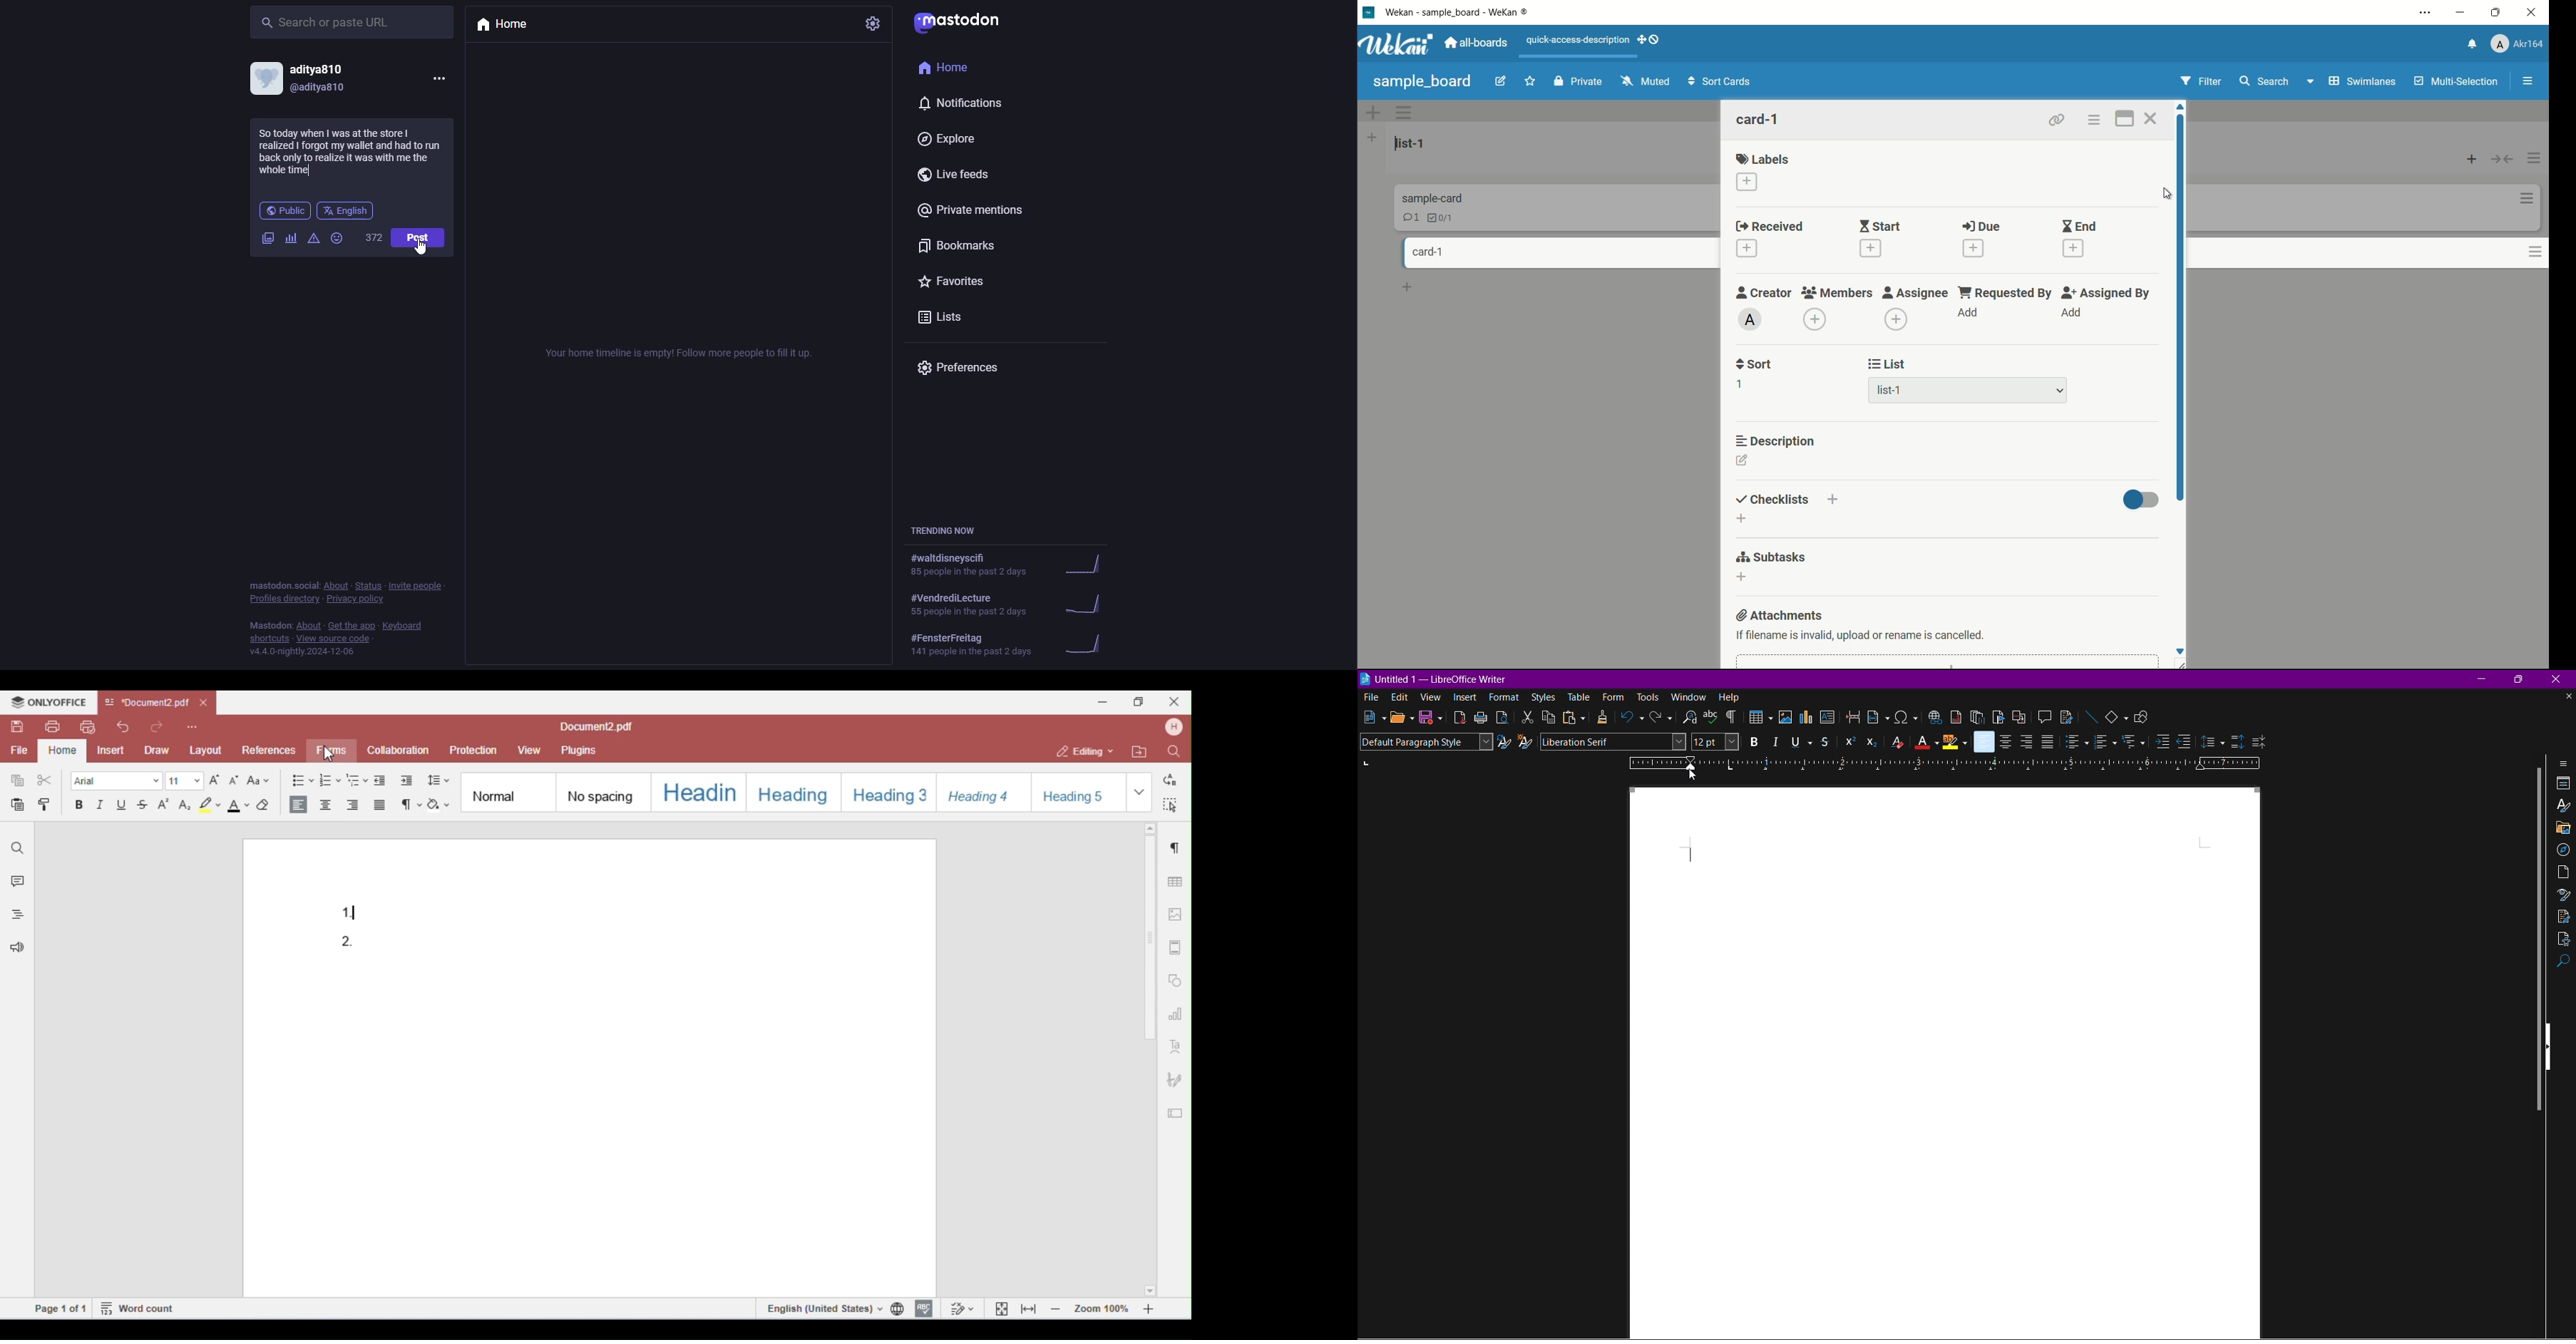 The image size is (2576, 1344). Describe the element at coordinates (1501, 717) in the screenshot. I see `Toggle Print View` at that location.